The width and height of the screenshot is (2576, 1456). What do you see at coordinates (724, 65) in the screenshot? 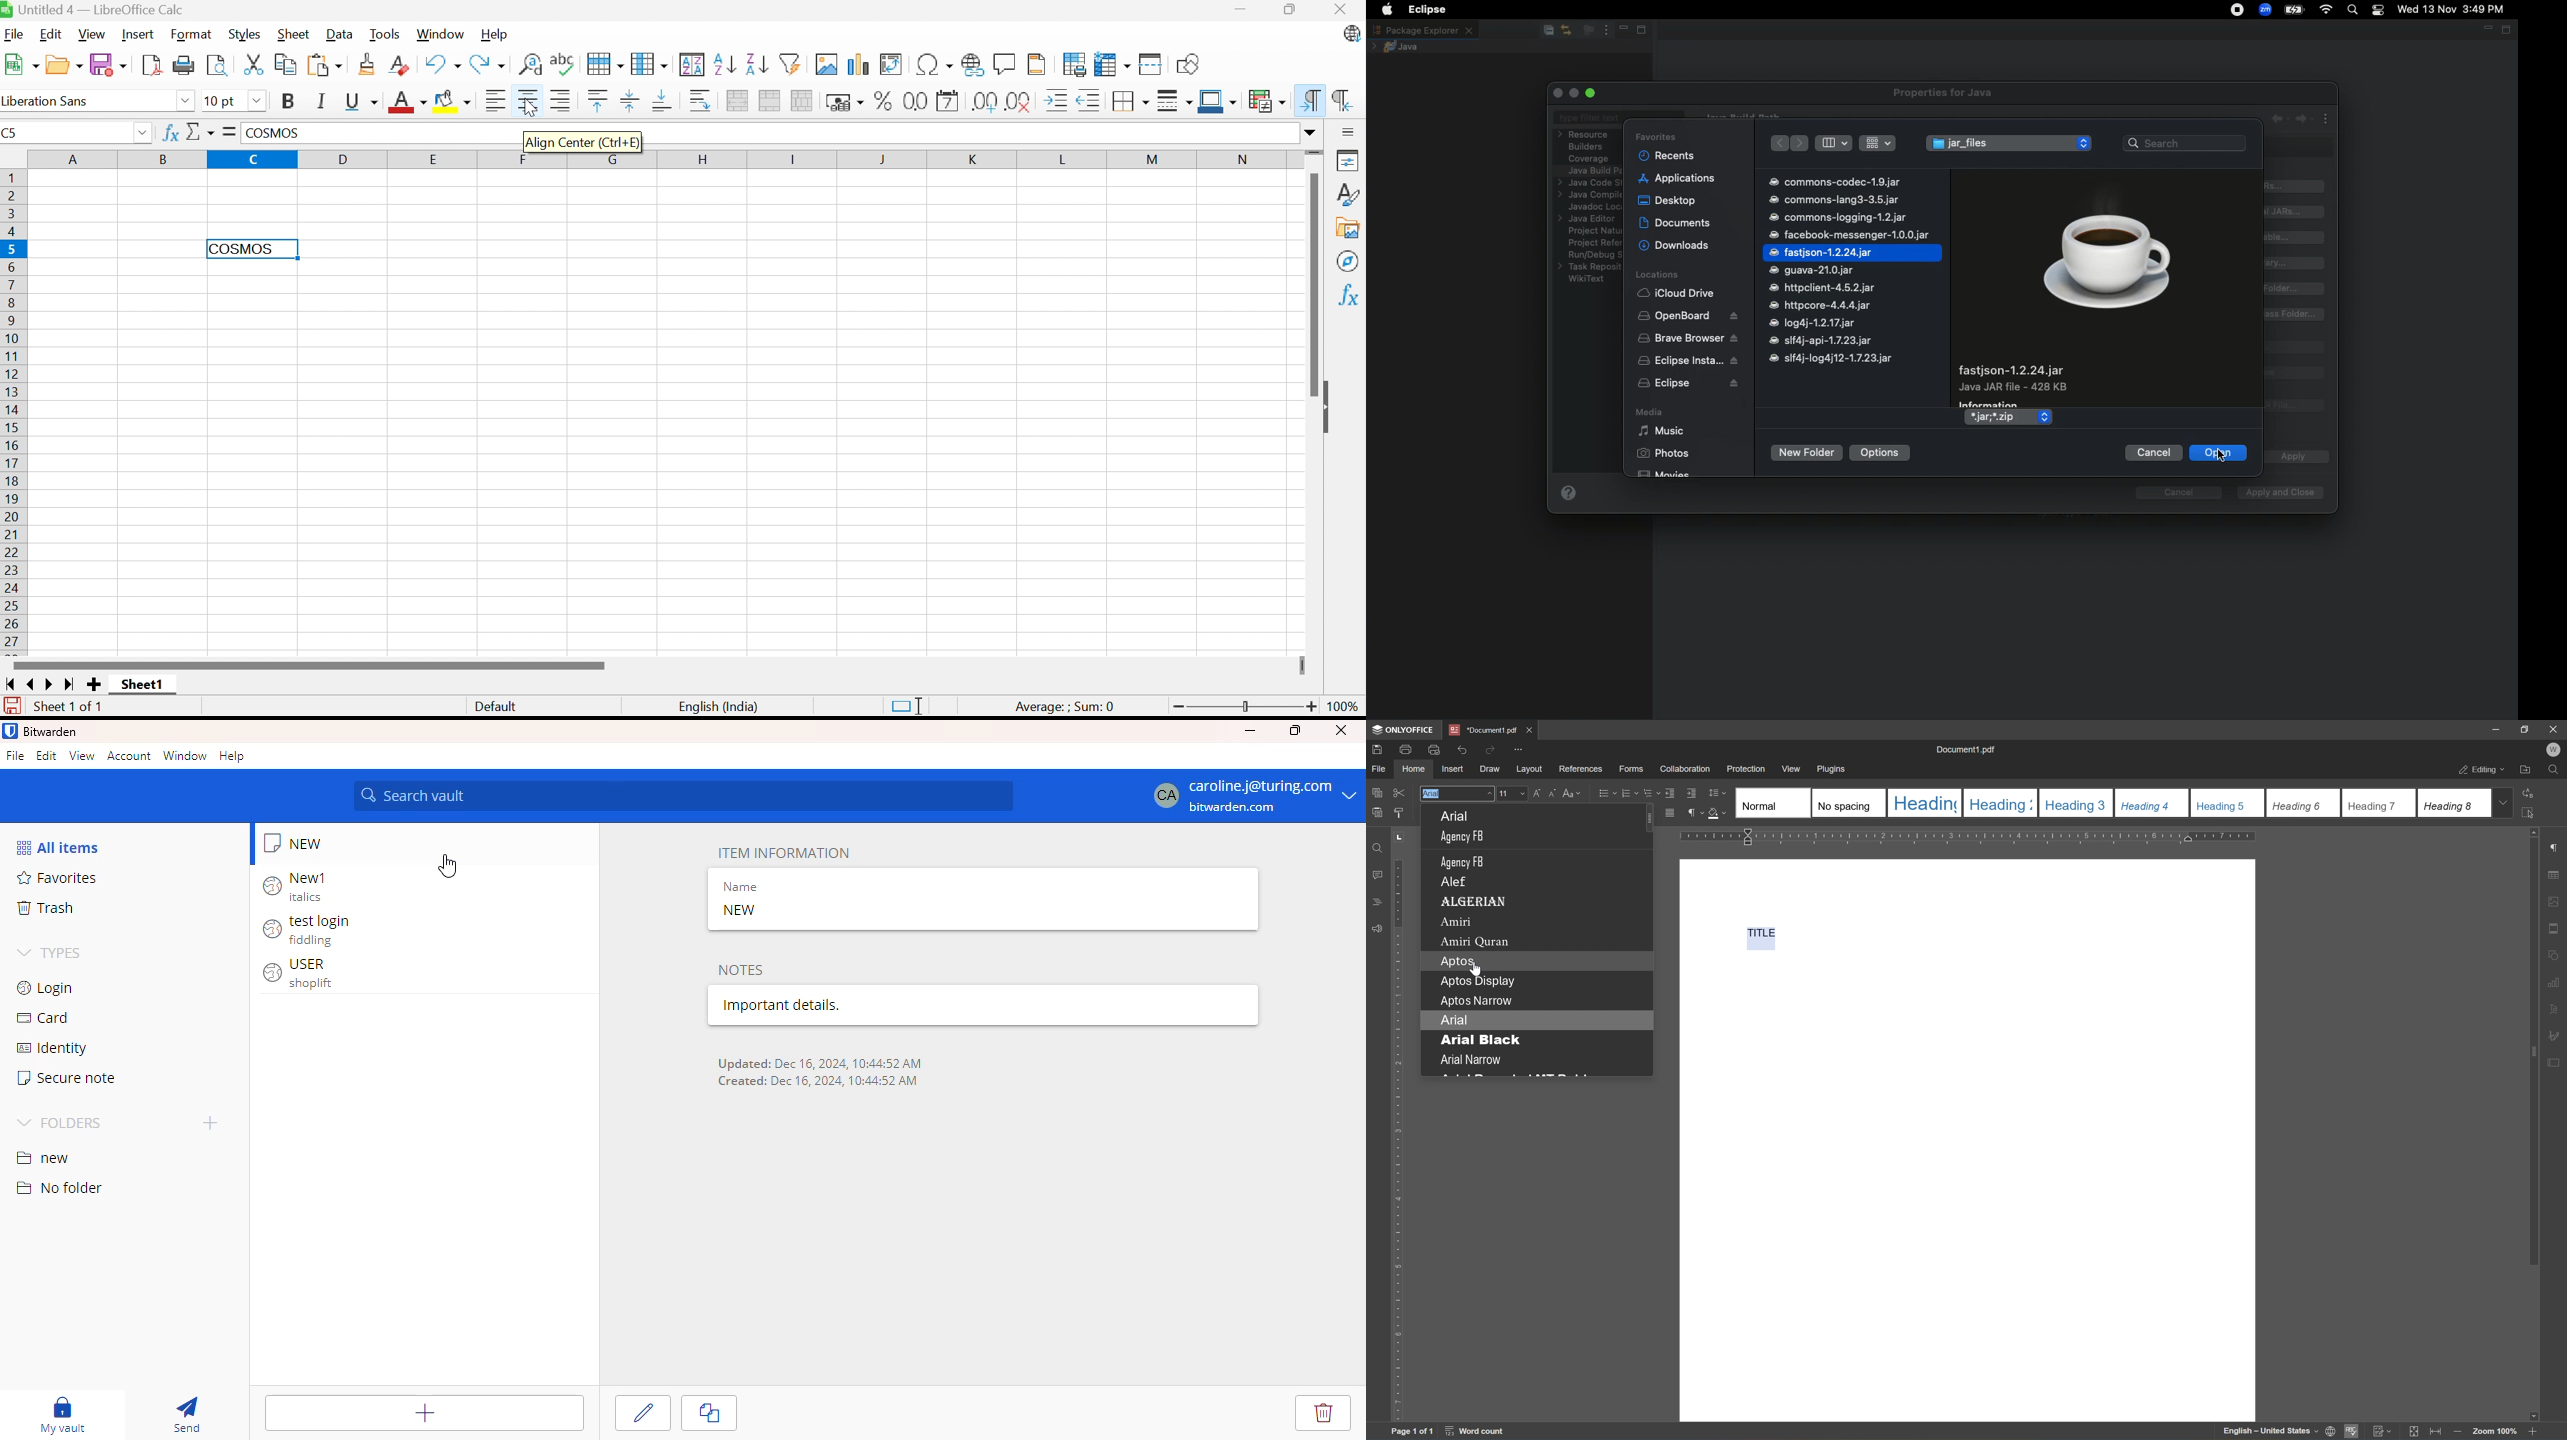
I see `Sort Ascending` at bounding box center [724, 65].